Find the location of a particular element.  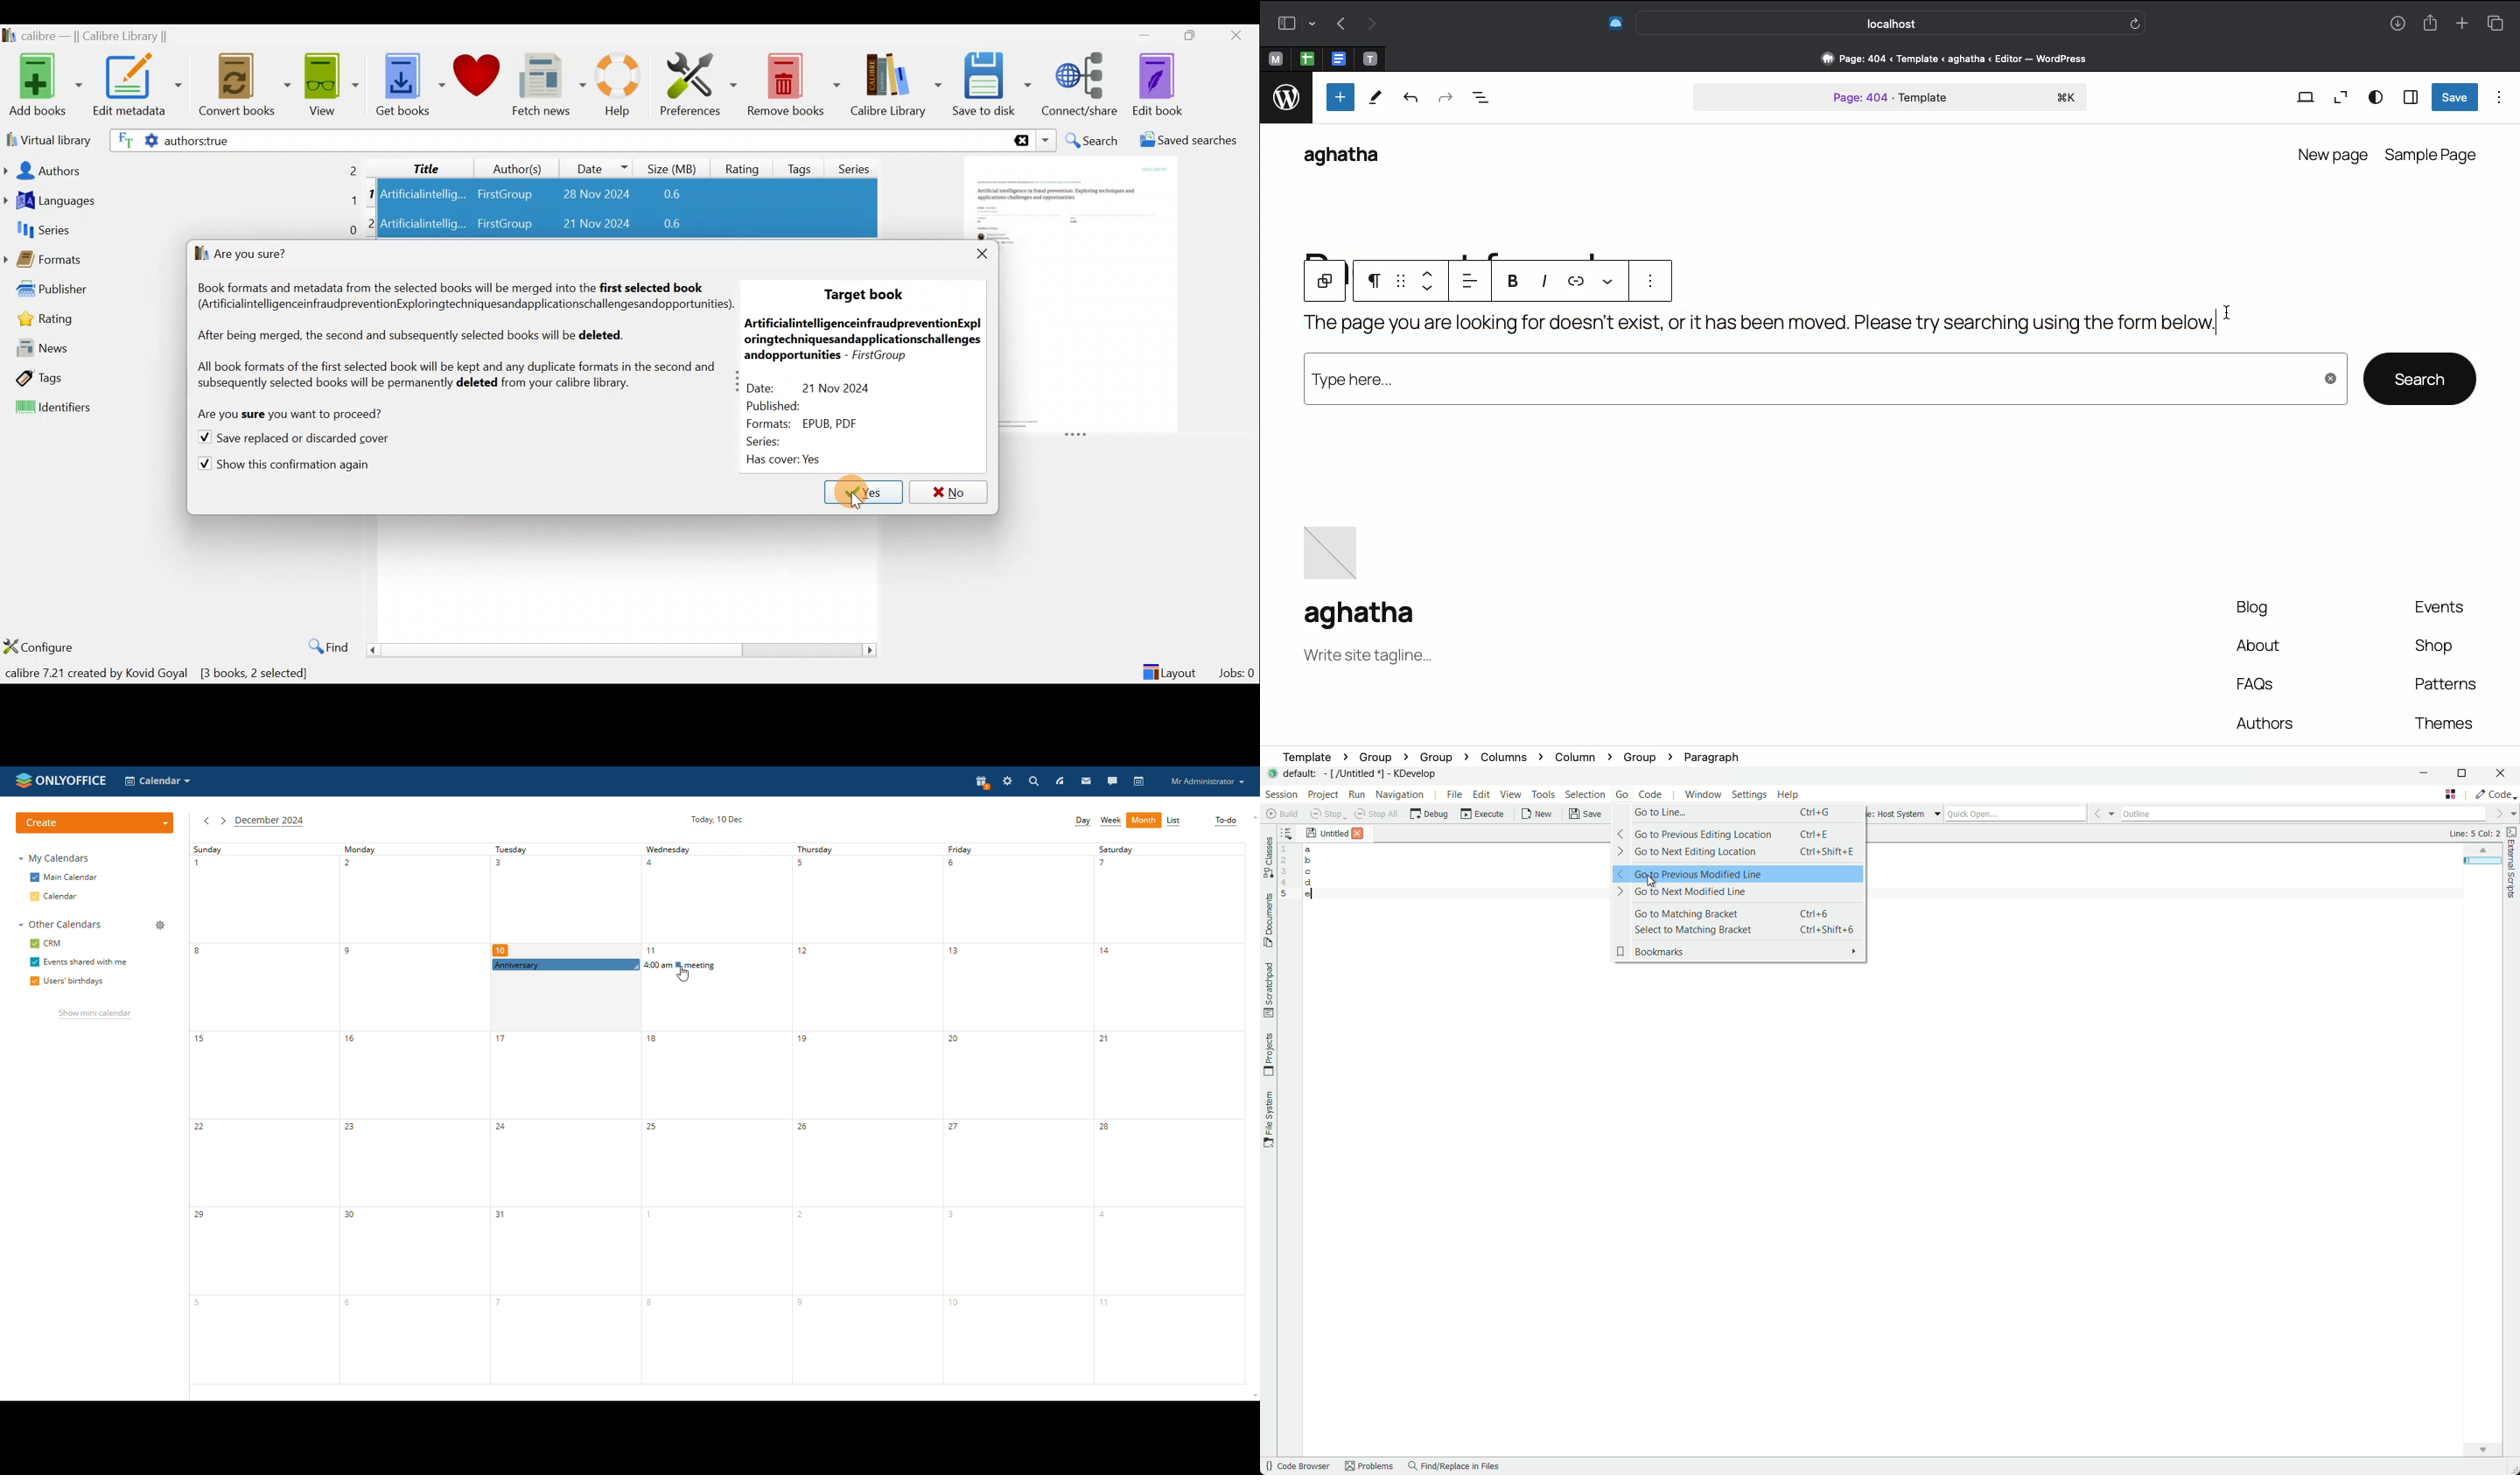

Date is located at coordinates (597, 168).